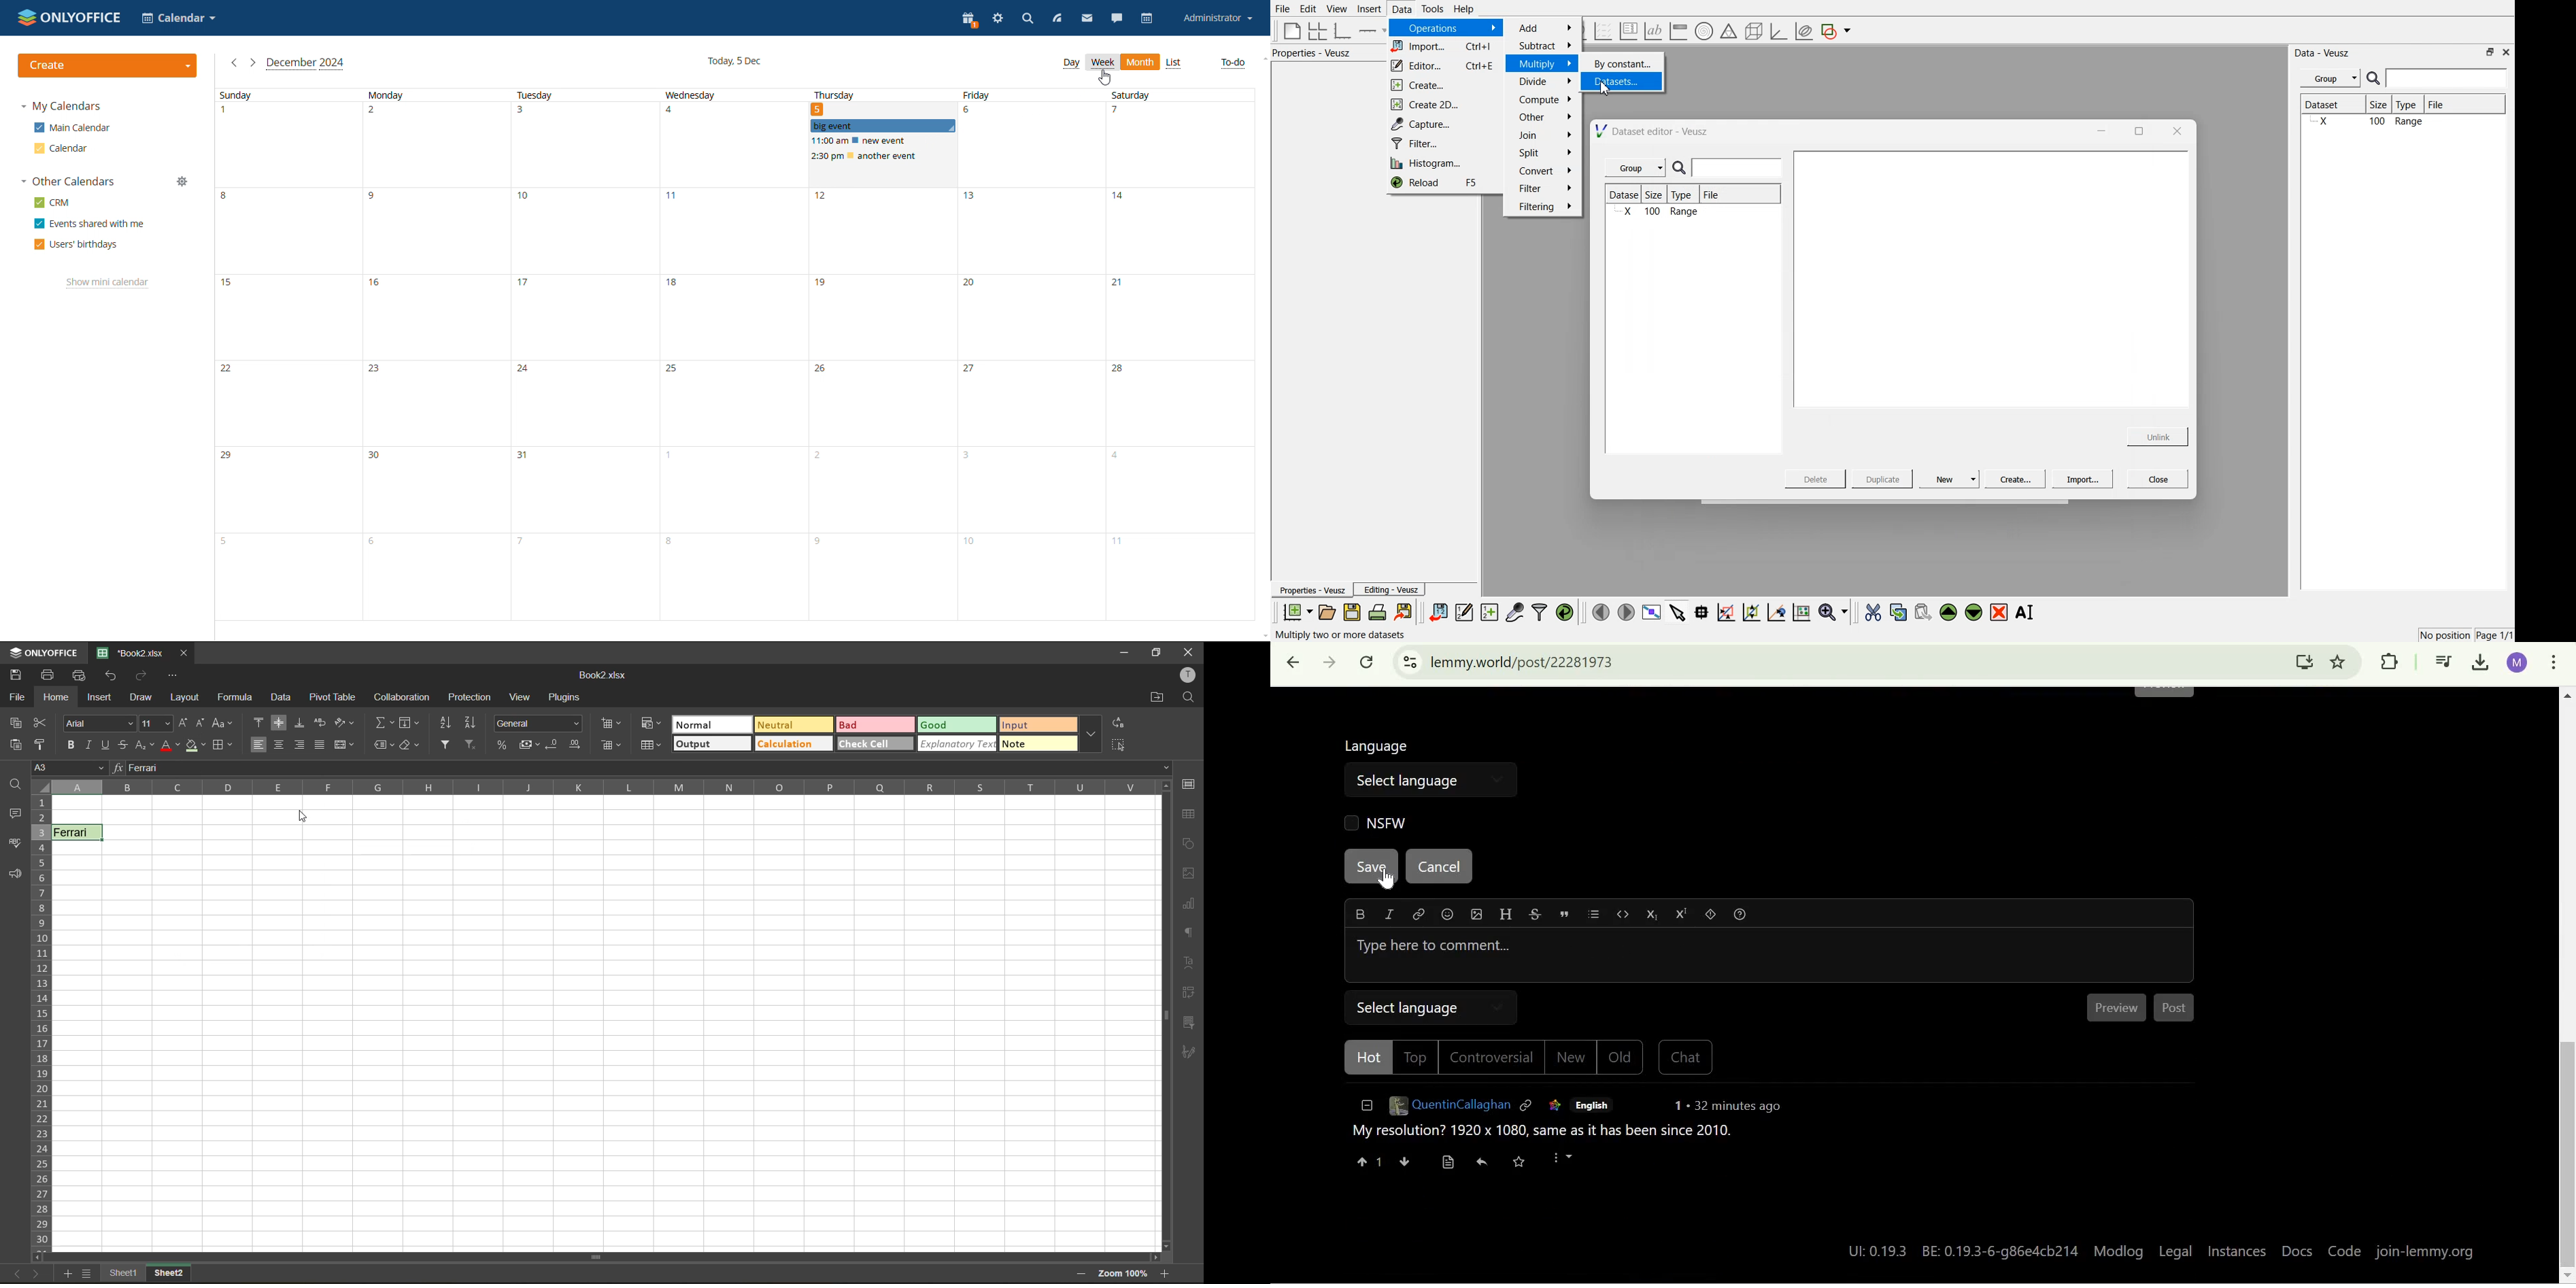 The width and height of the screenshot is (2576, 1288). Describe the element at coordinates (124, 745) in the screenshot. I see `strikethrough` at that location.